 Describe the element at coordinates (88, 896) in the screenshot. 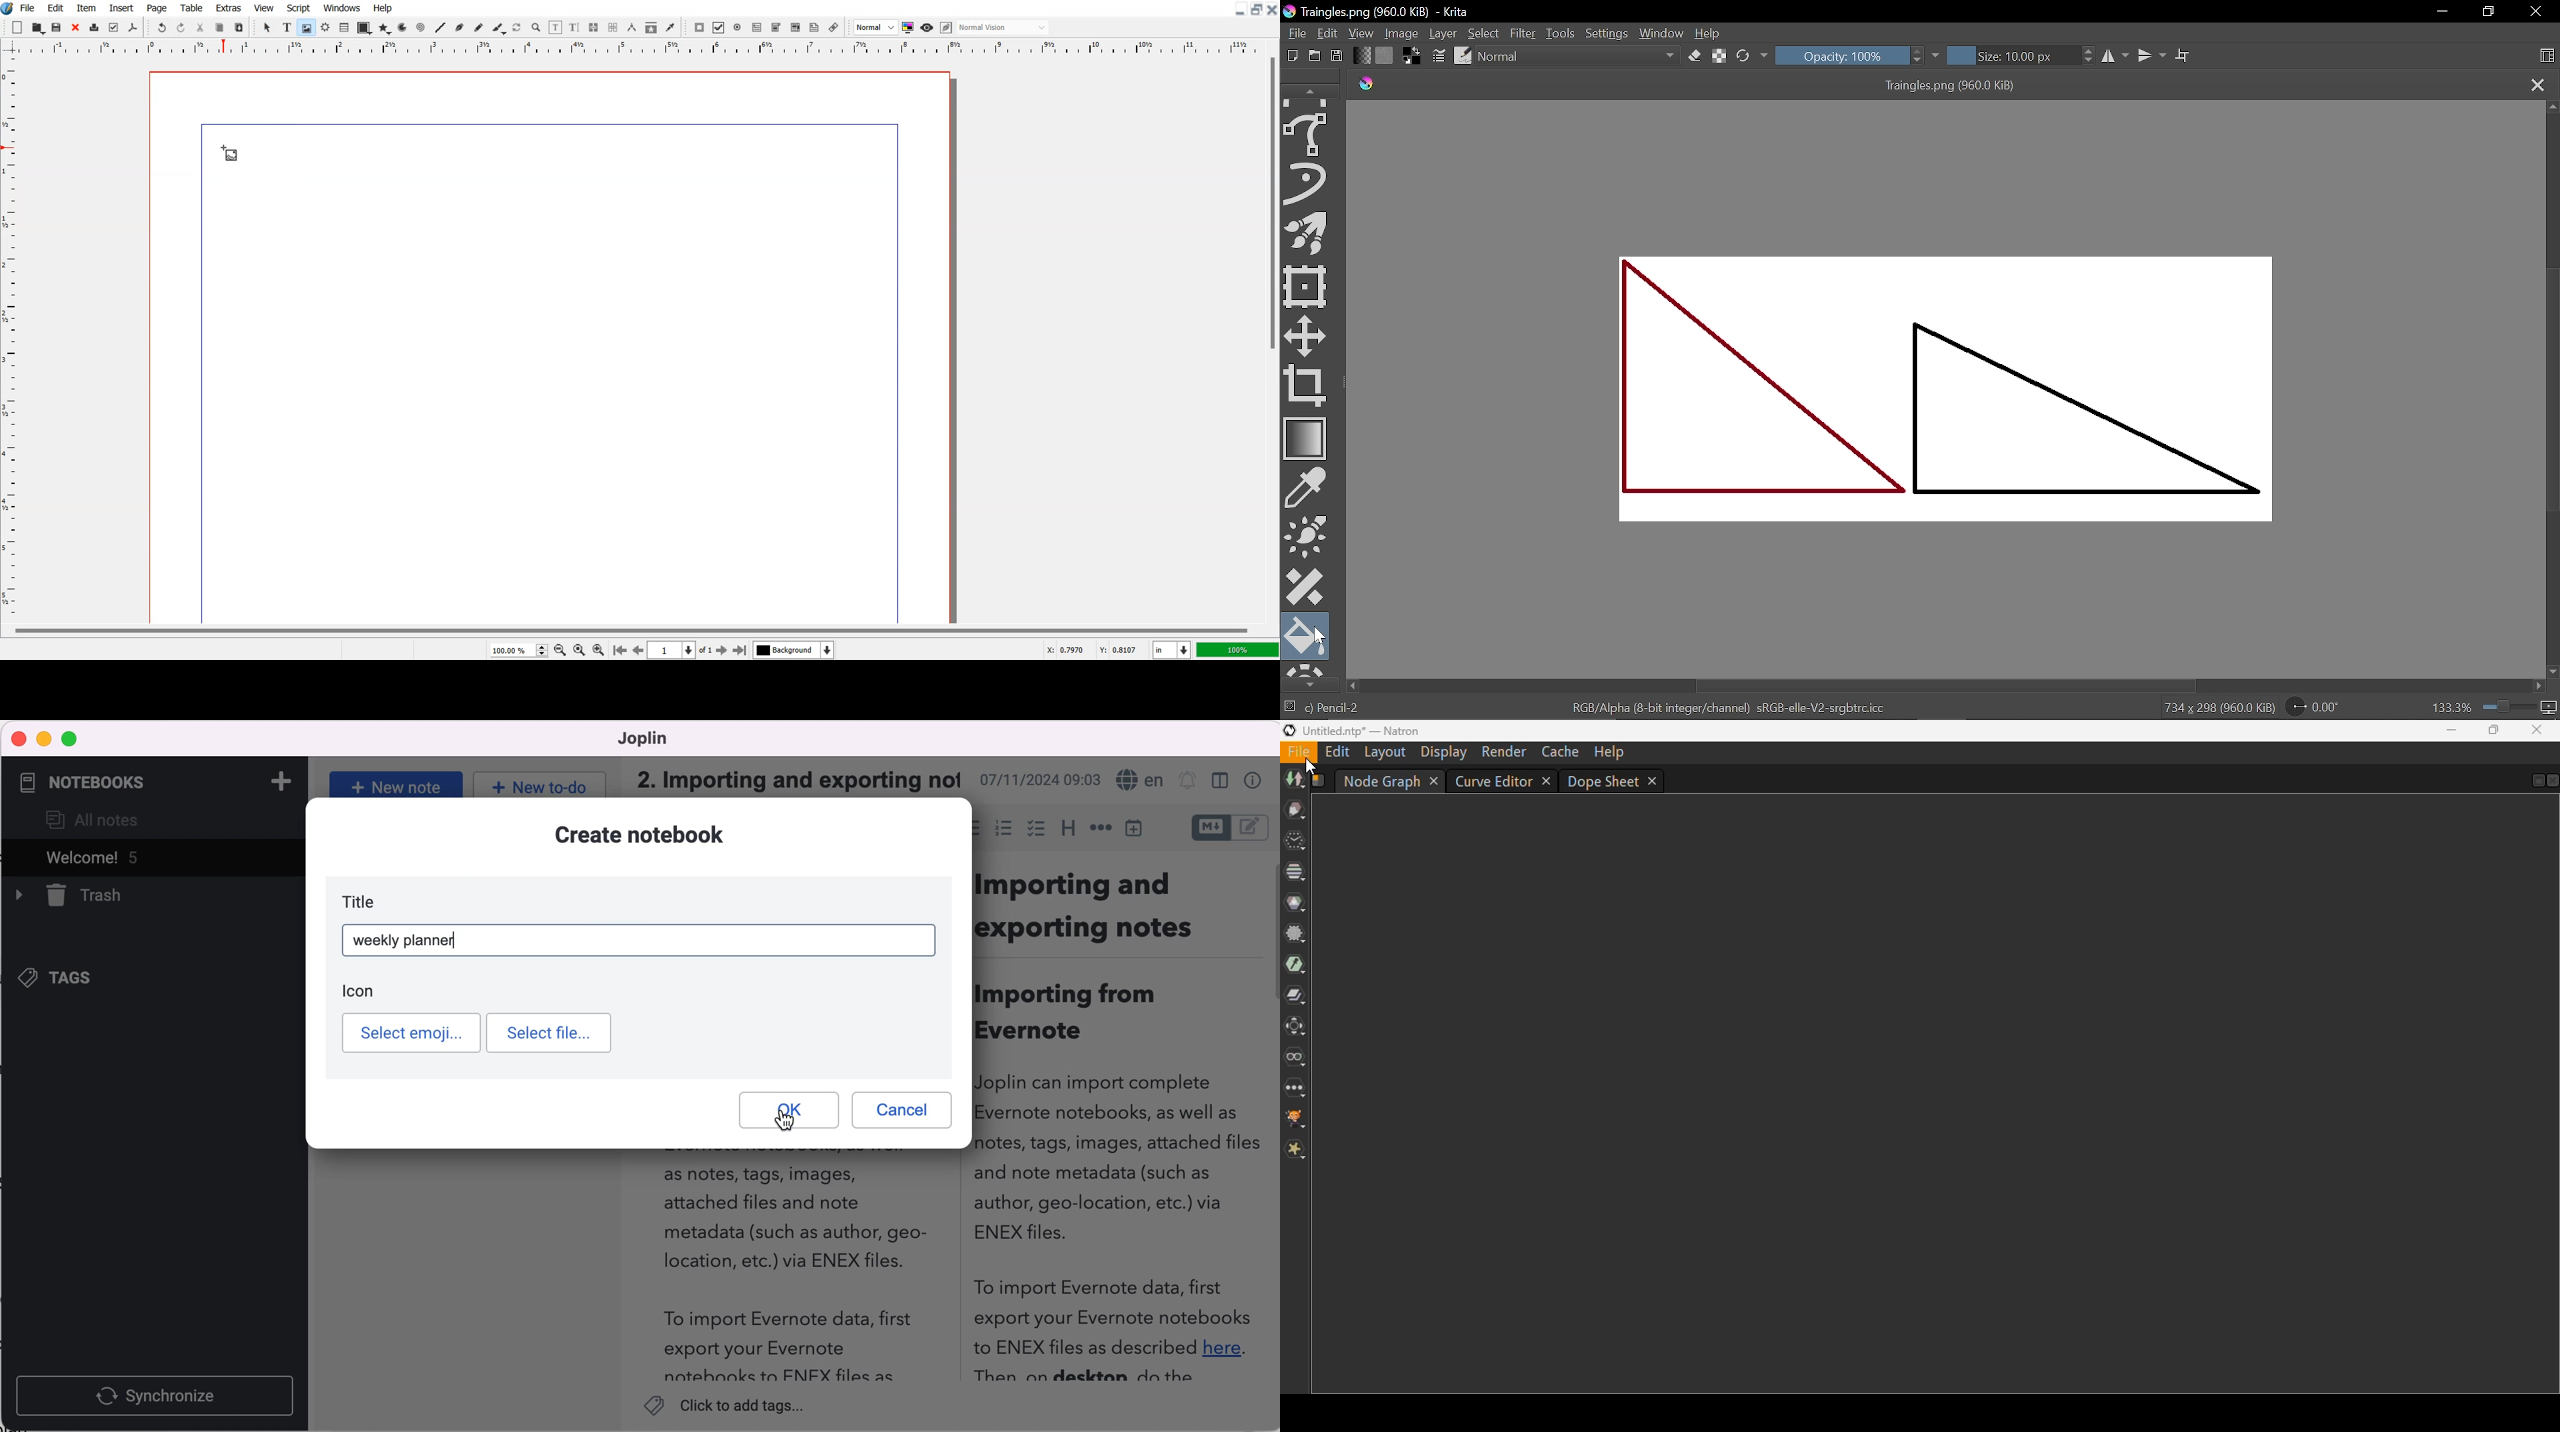

I see `trash` at that location.